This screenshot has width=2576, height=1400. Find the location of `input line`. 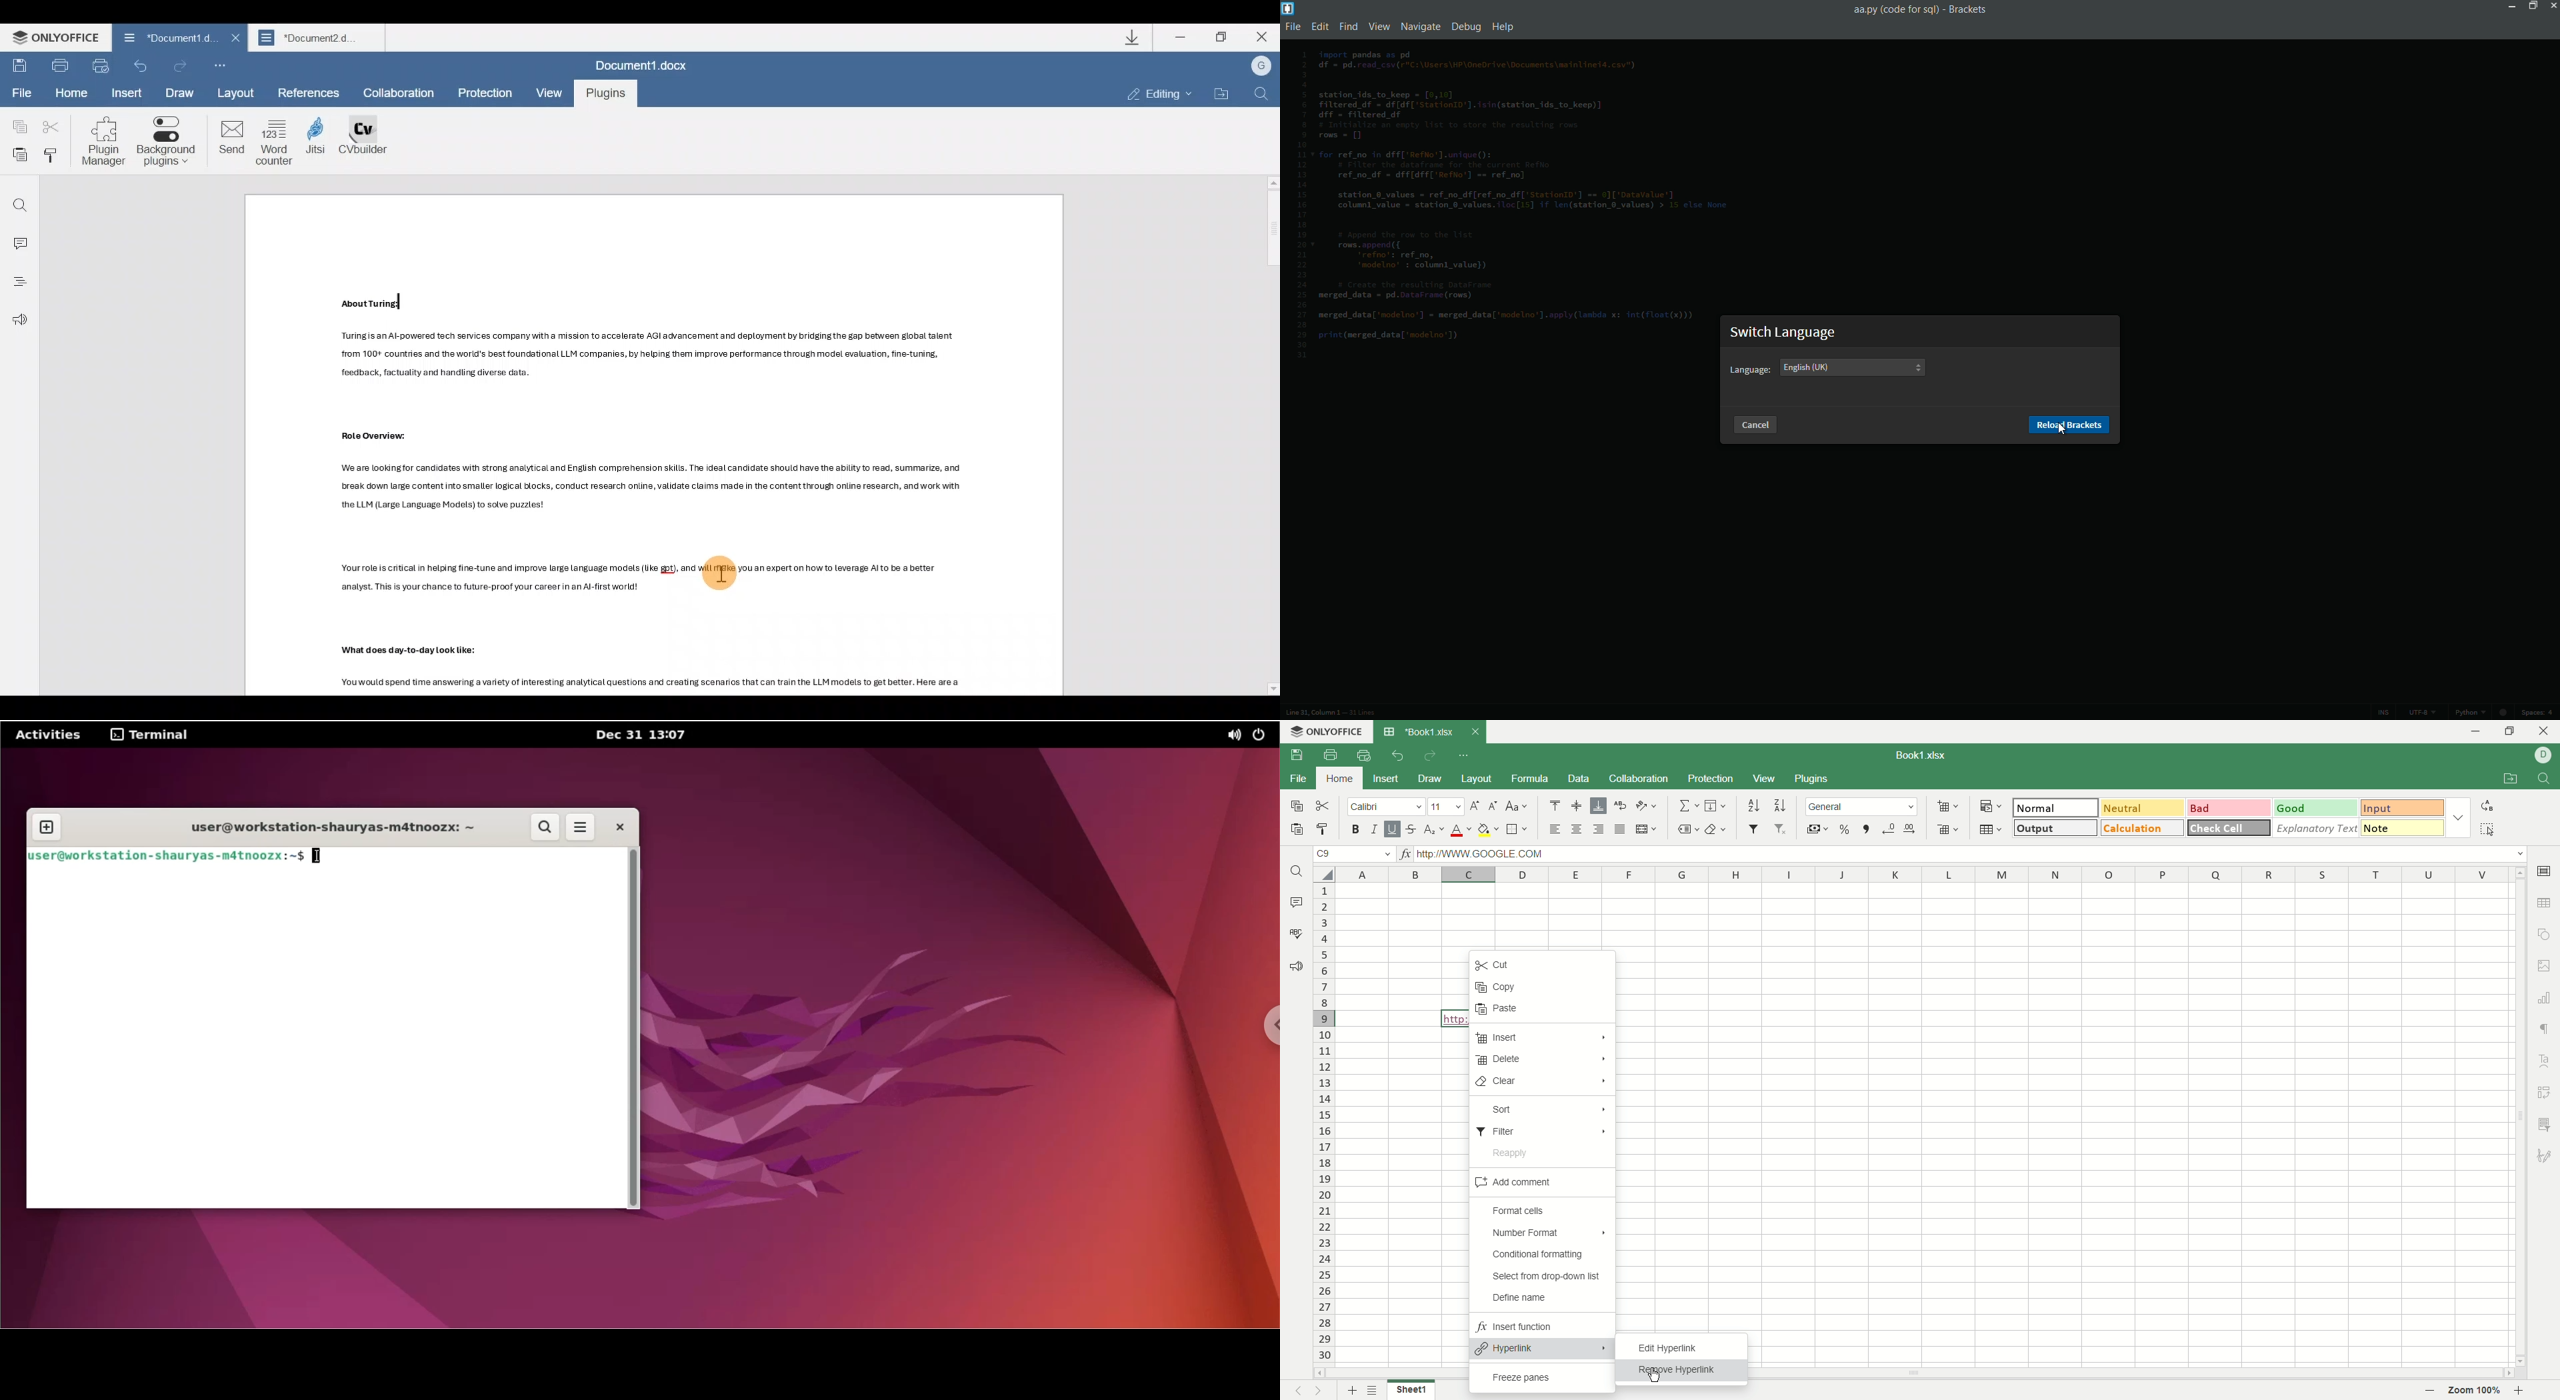

input line is located at coordinates (1970, 855).